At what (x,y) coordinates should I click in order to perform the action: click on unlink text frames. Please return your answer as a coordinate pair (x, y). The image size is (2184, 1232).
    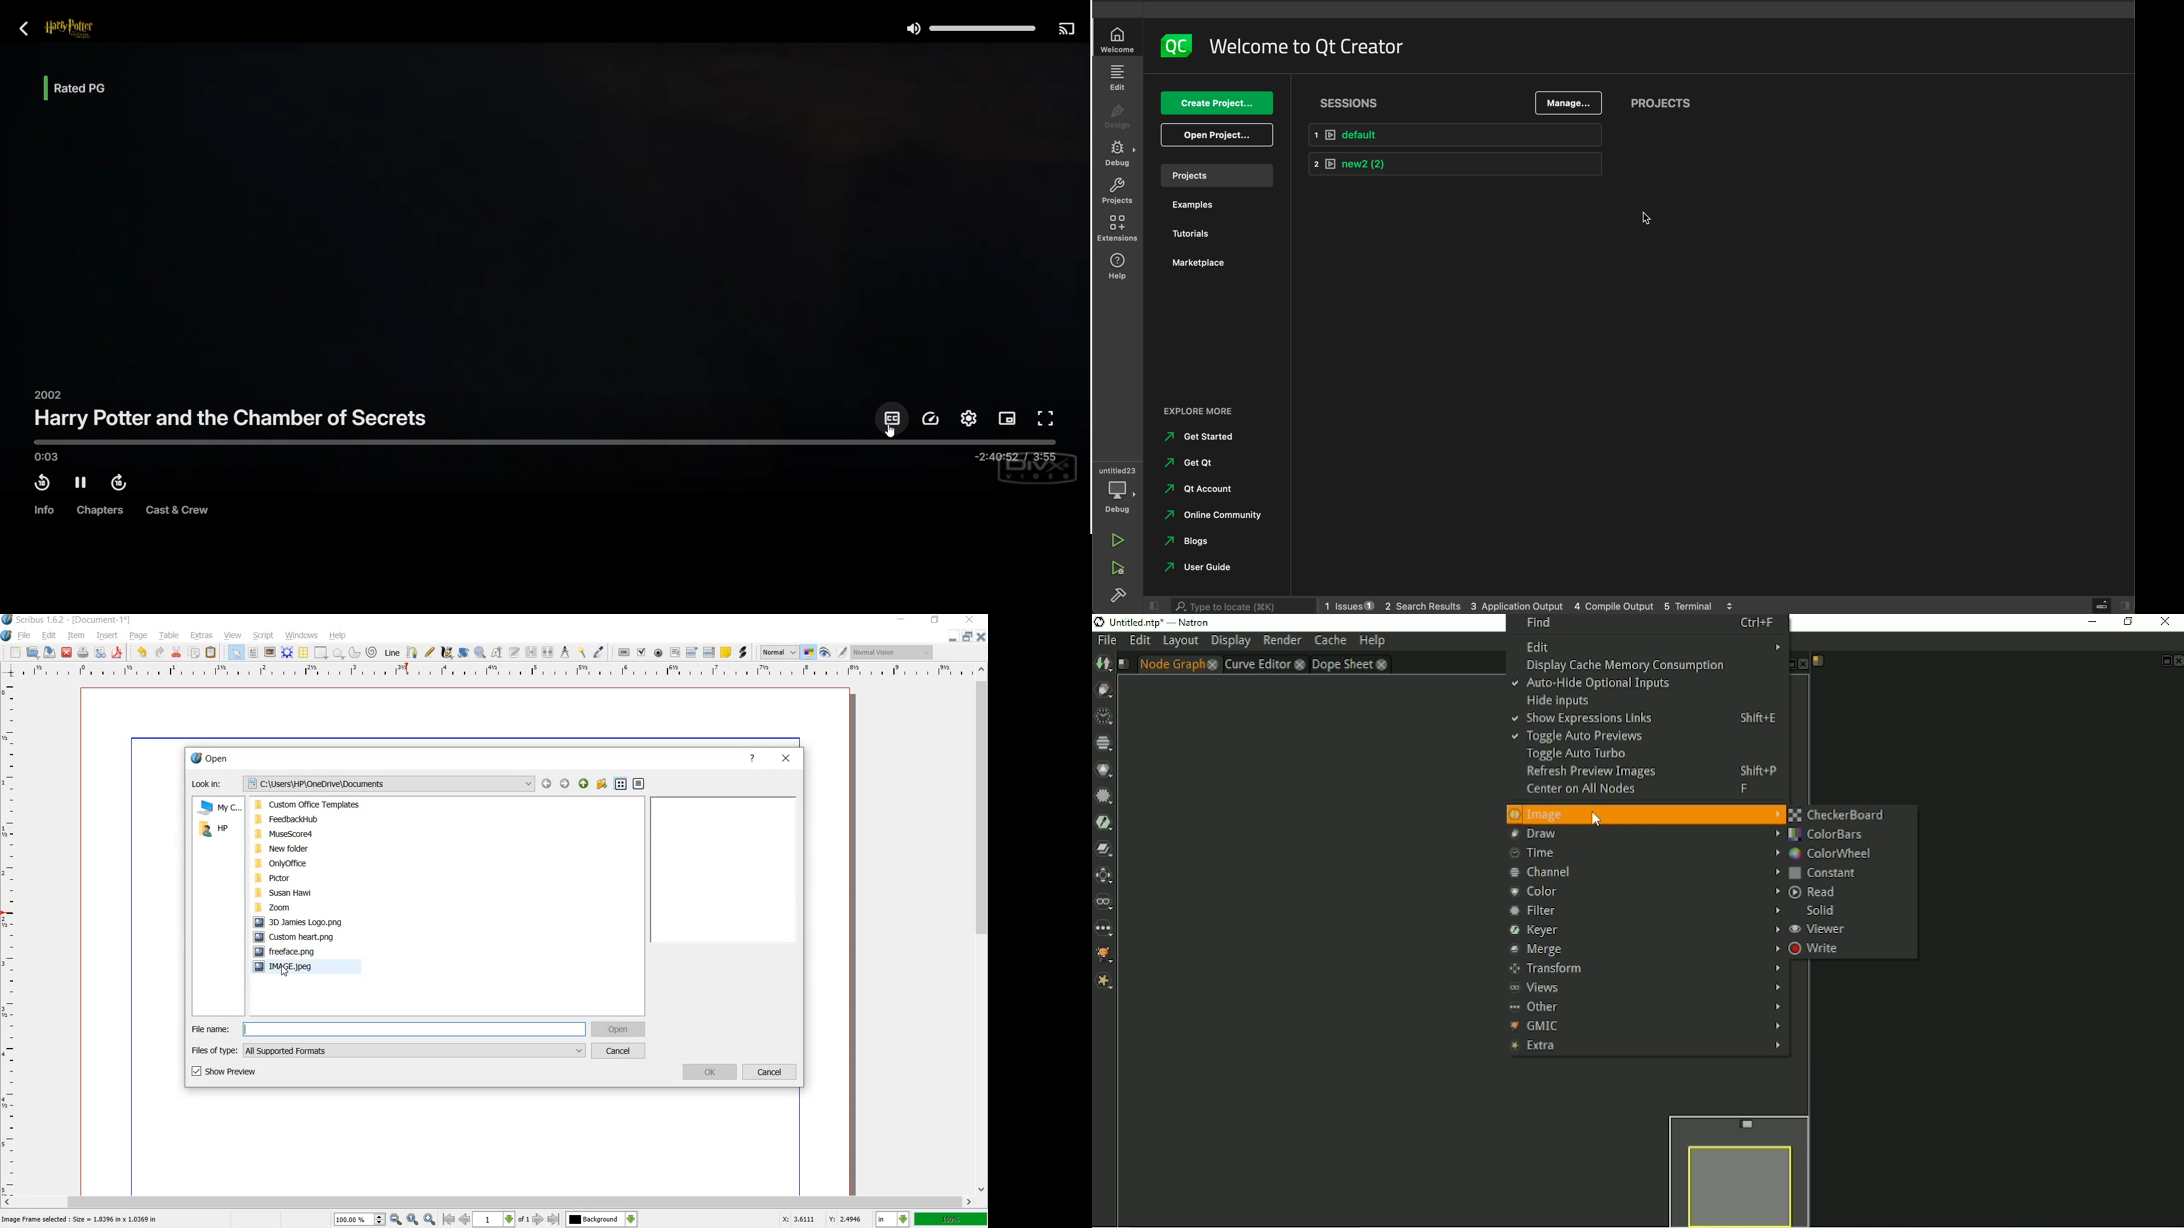
    Looking at the image, I should click on (549, 651).